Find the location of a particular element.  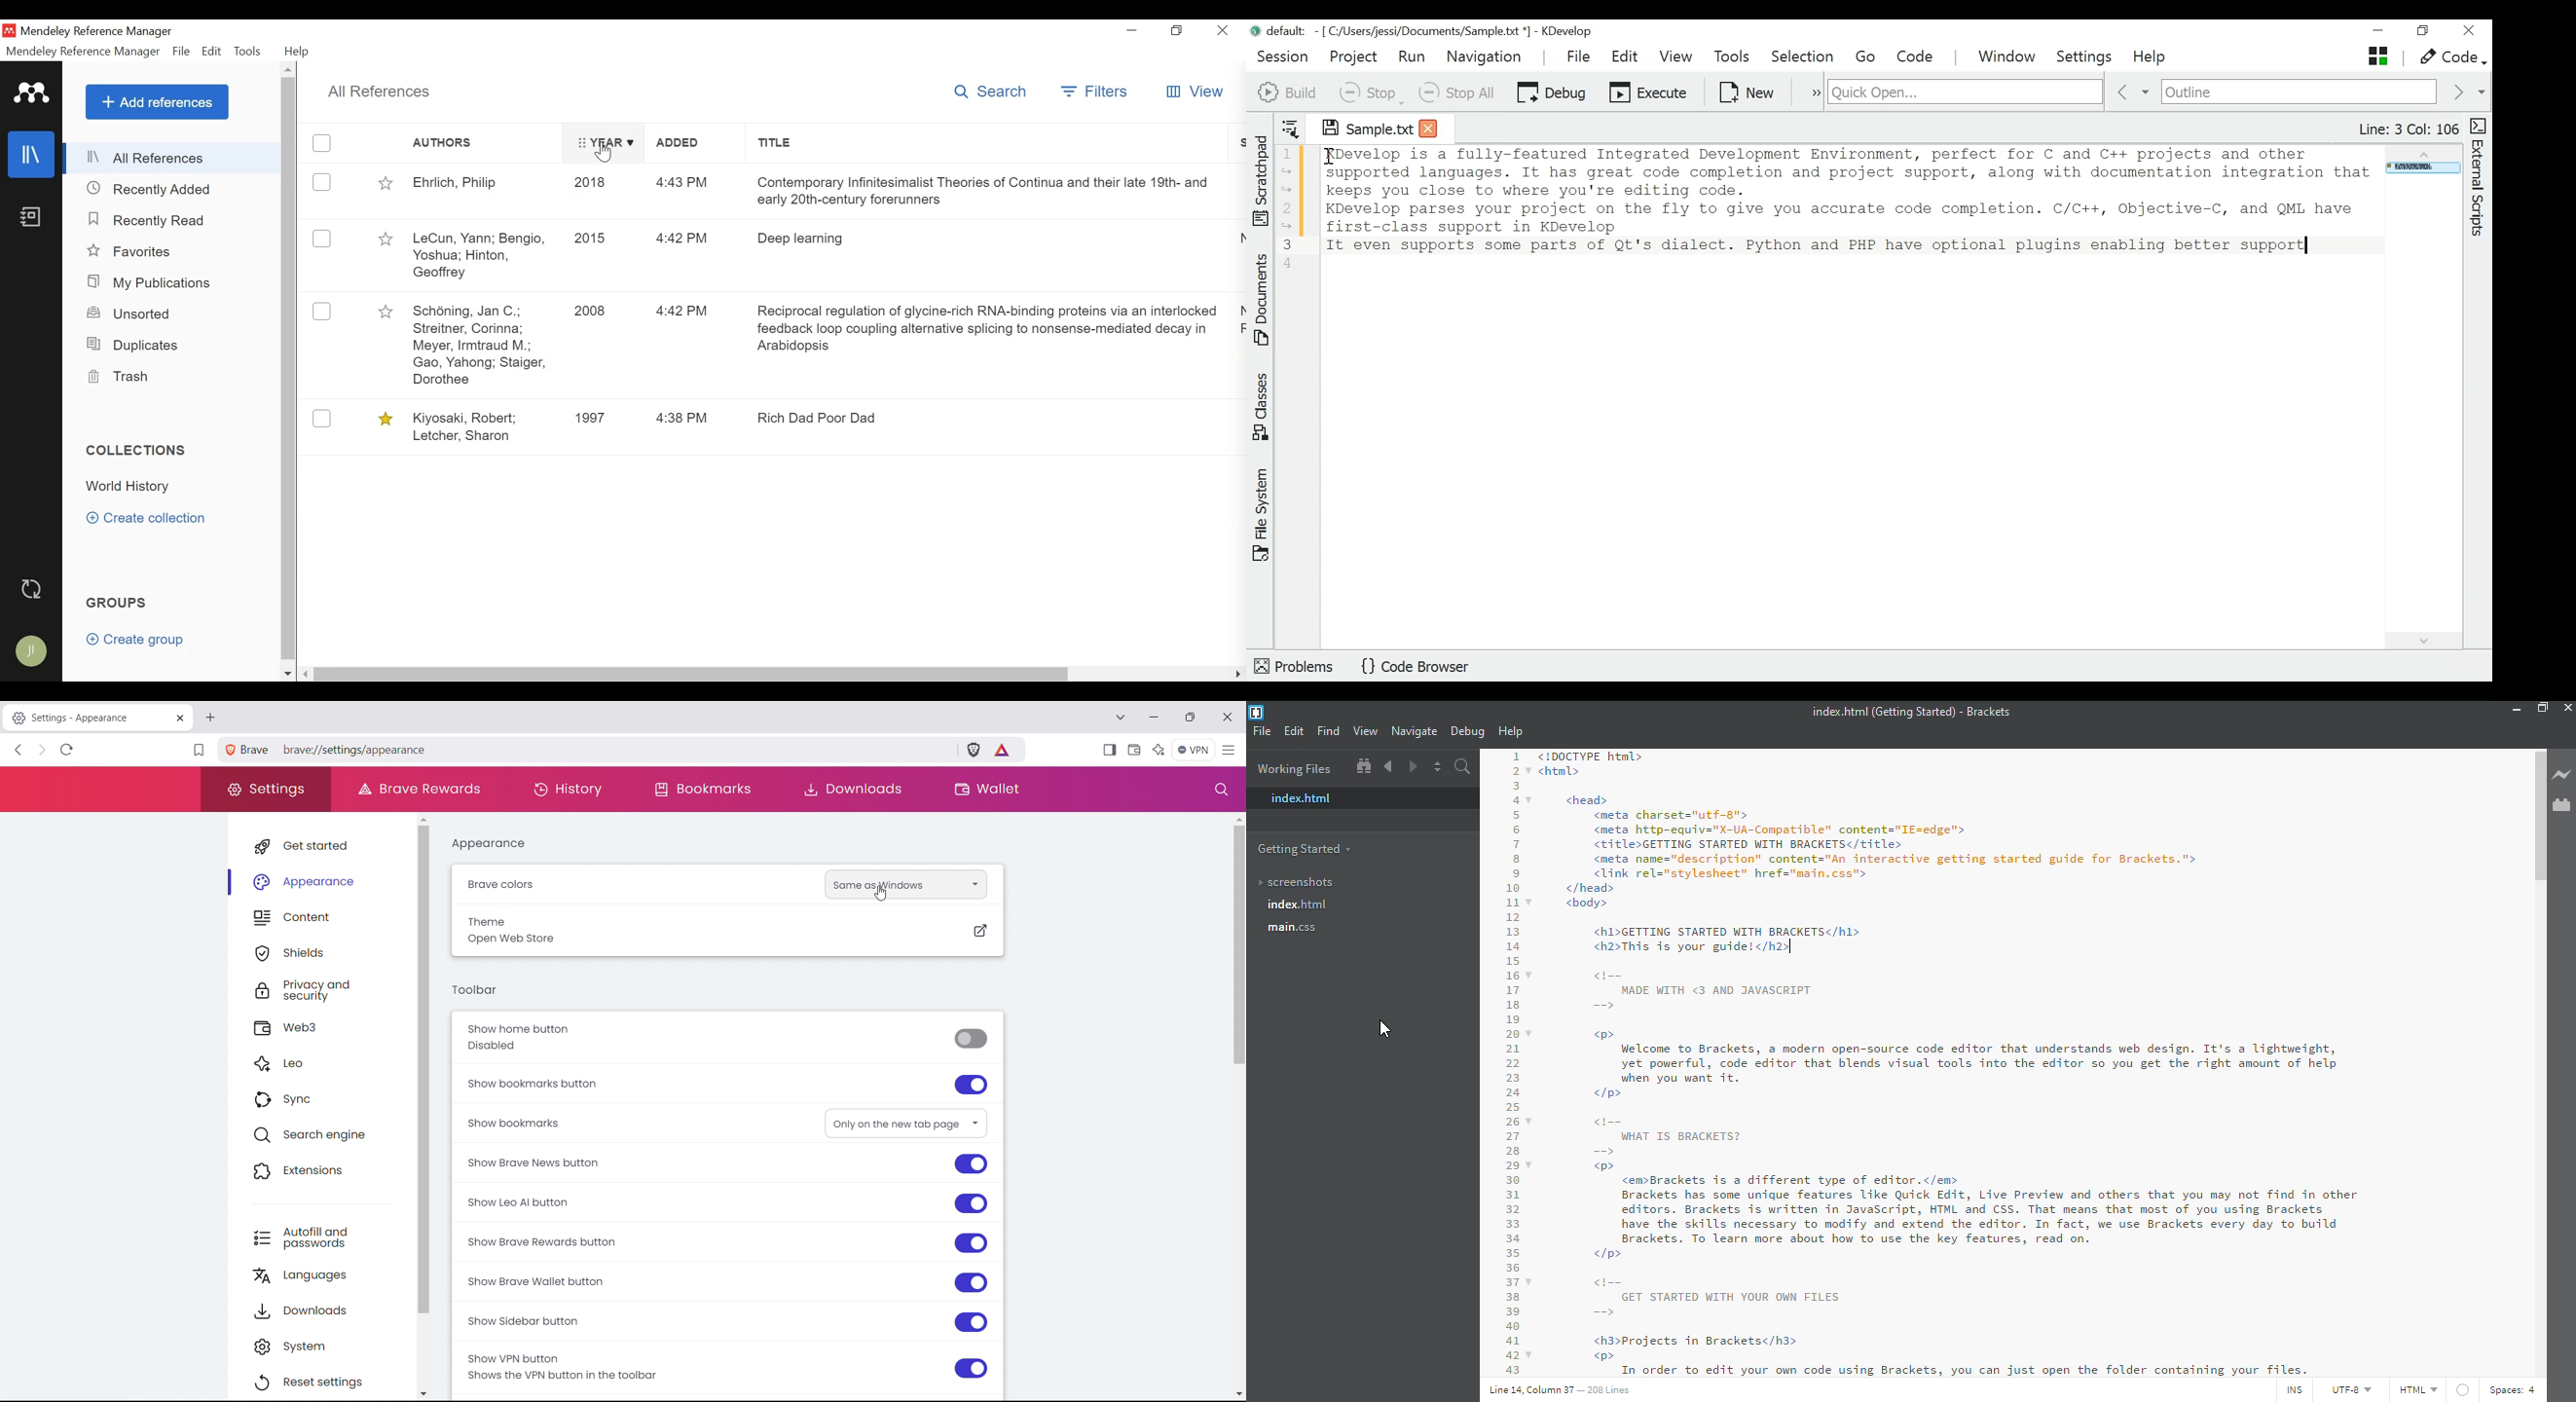

utf is located at coordinates (2351, 1386).